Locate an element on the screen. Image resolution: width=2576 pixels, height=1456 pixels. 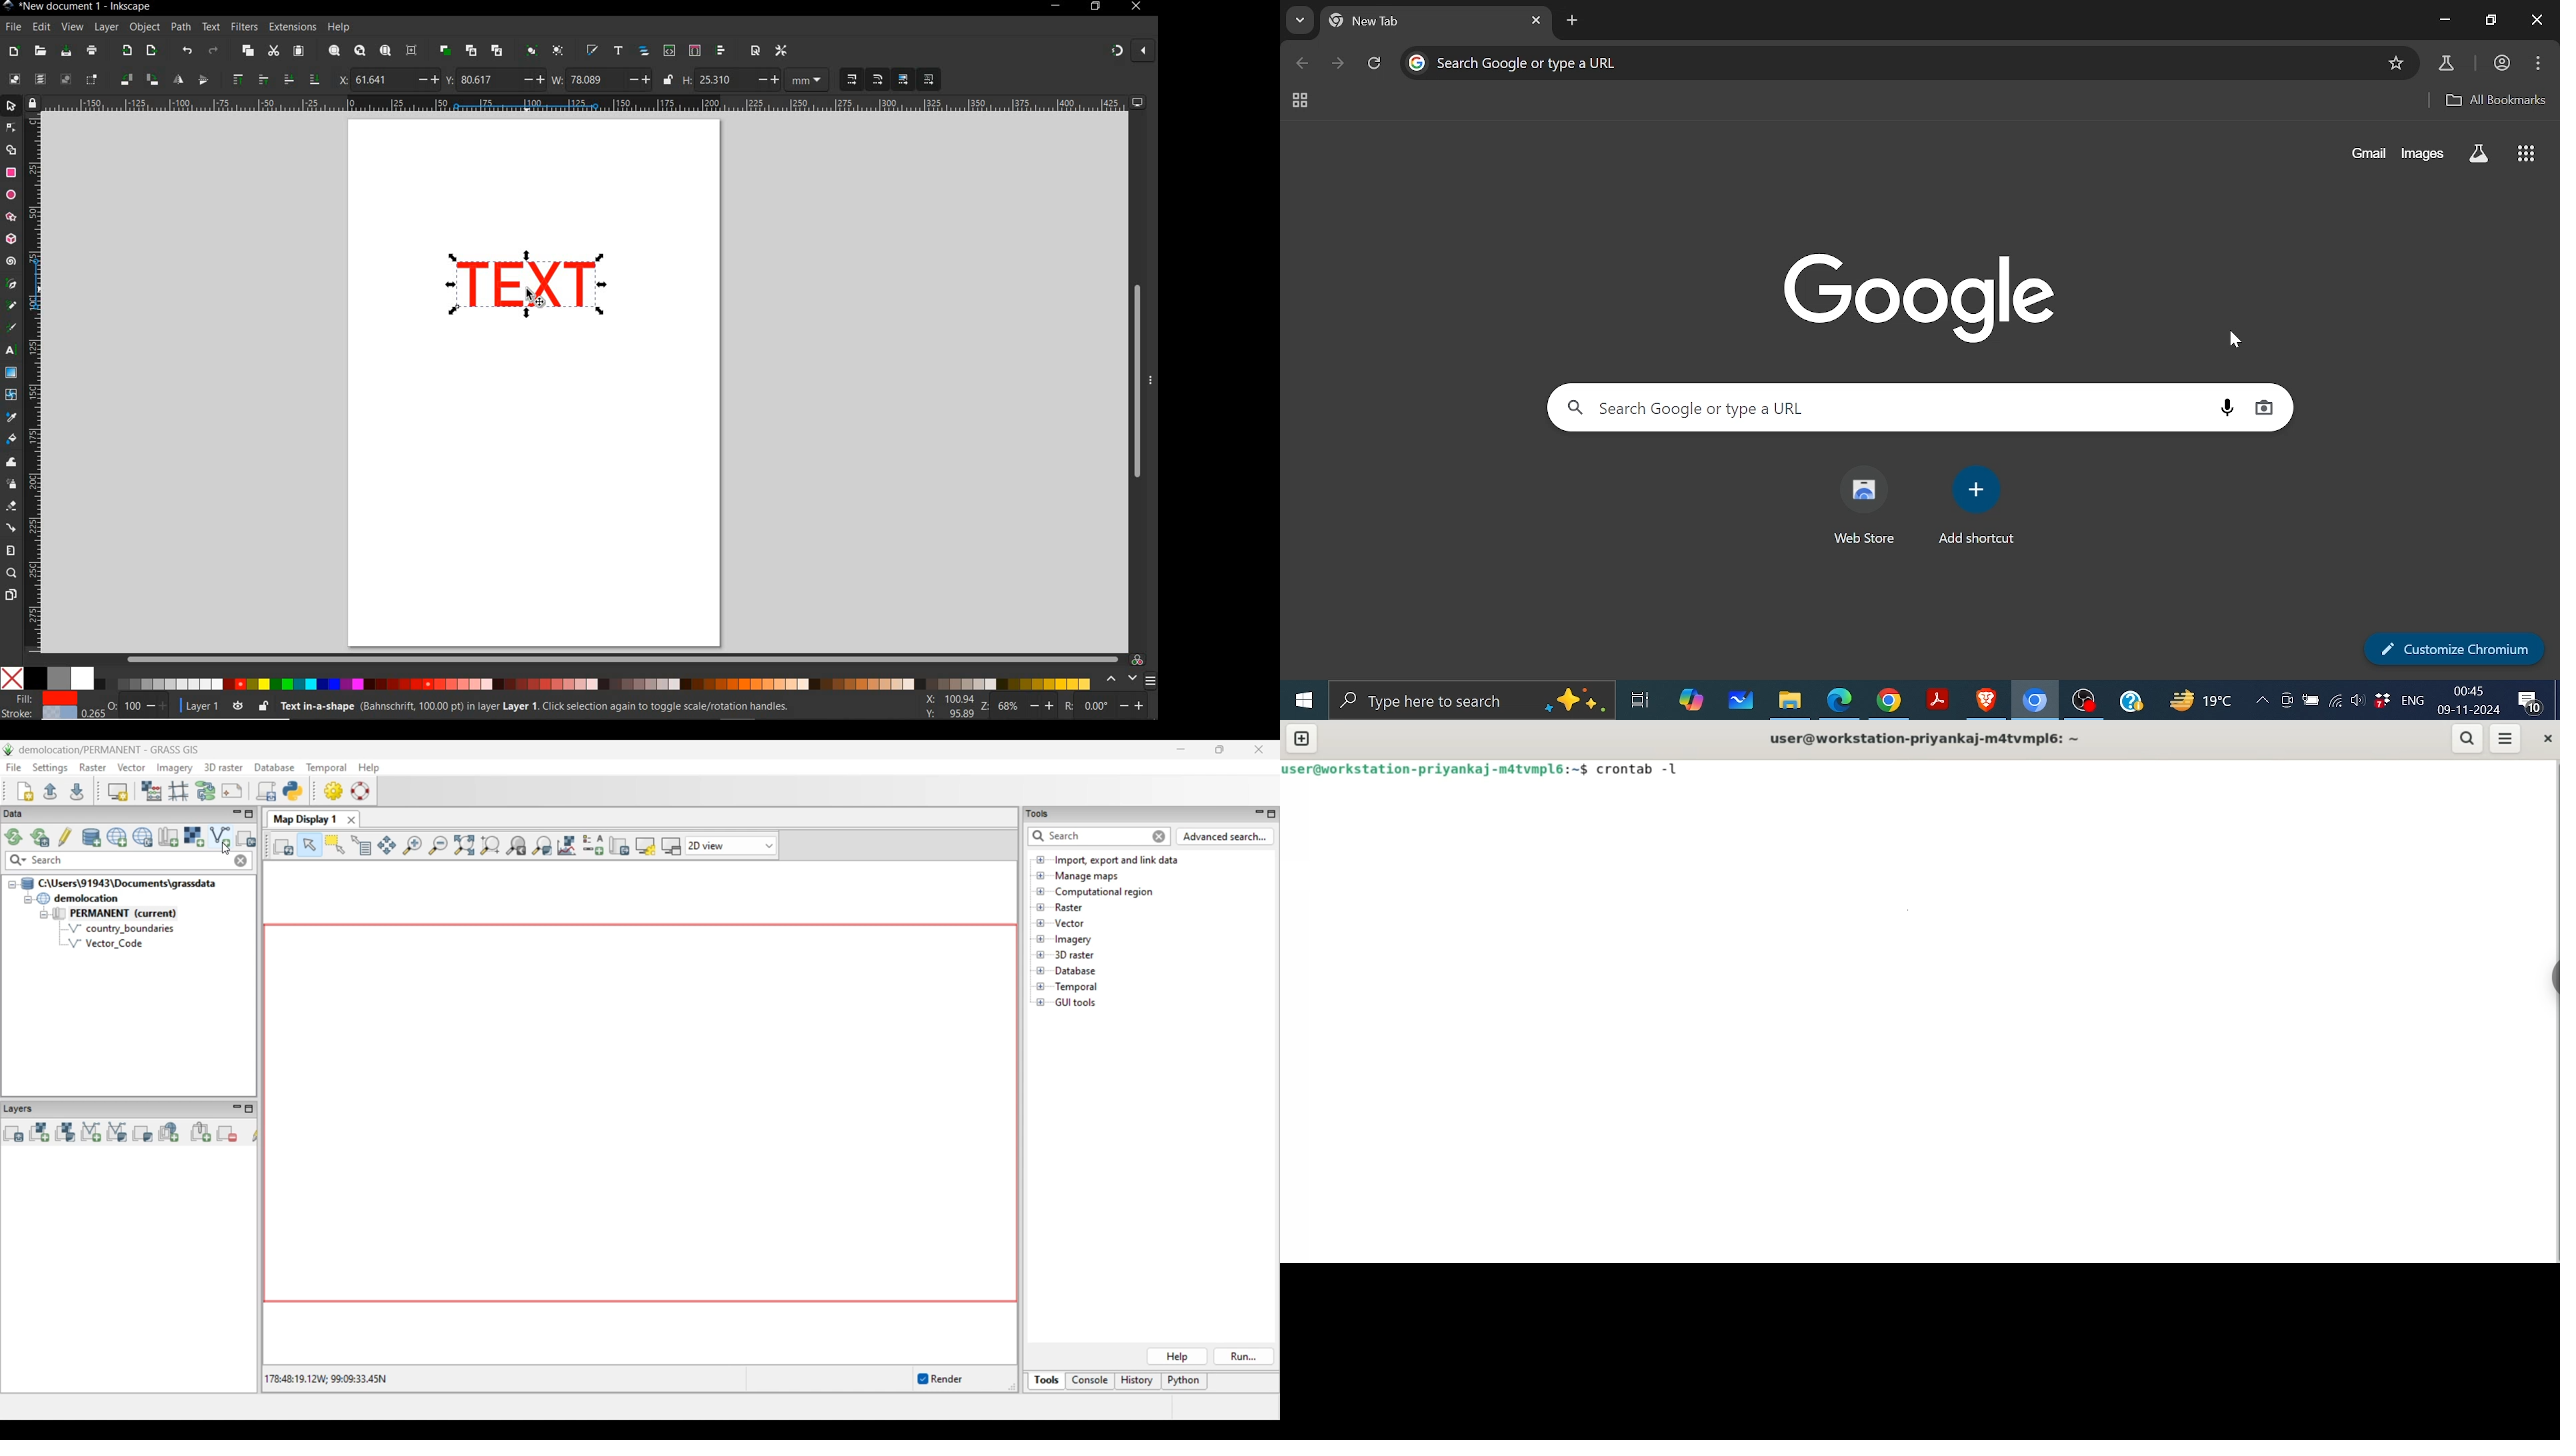
Close window is located at coordinates (2535, 20).